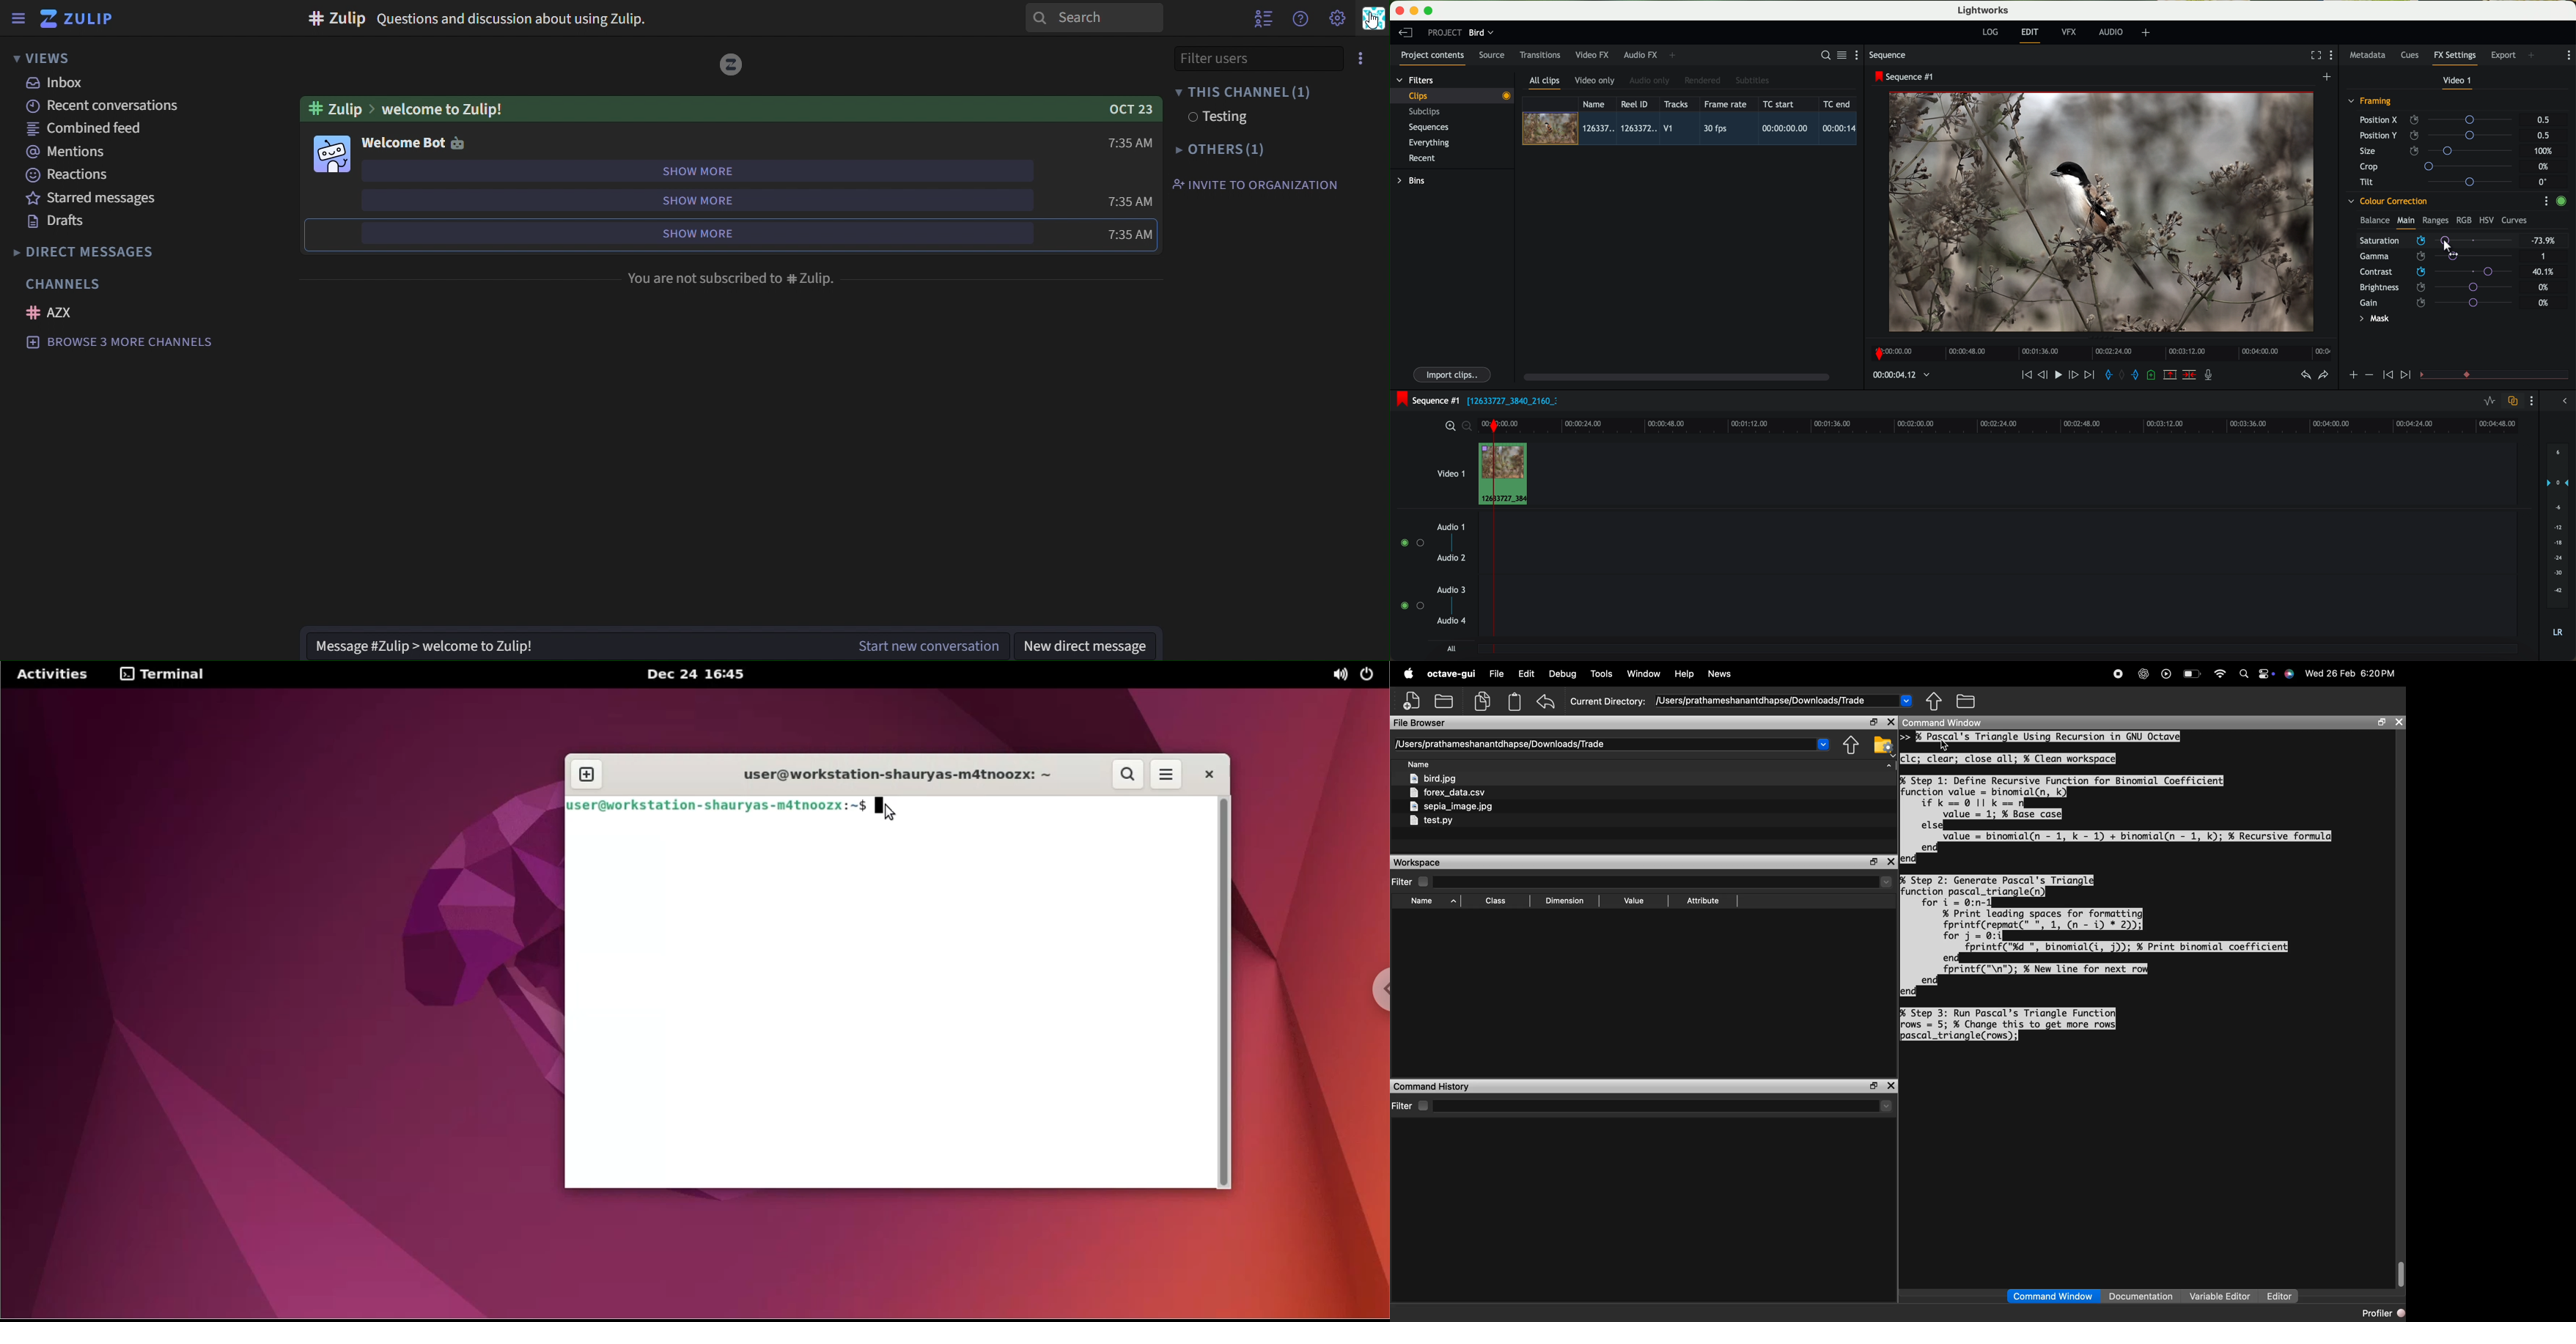 Image resolution: width=2576 pixels, height=1344 pixels. What do you see at coordinates (2440, 120) in the screenshot?
I see `position X` at bounding box center [2440, 120].